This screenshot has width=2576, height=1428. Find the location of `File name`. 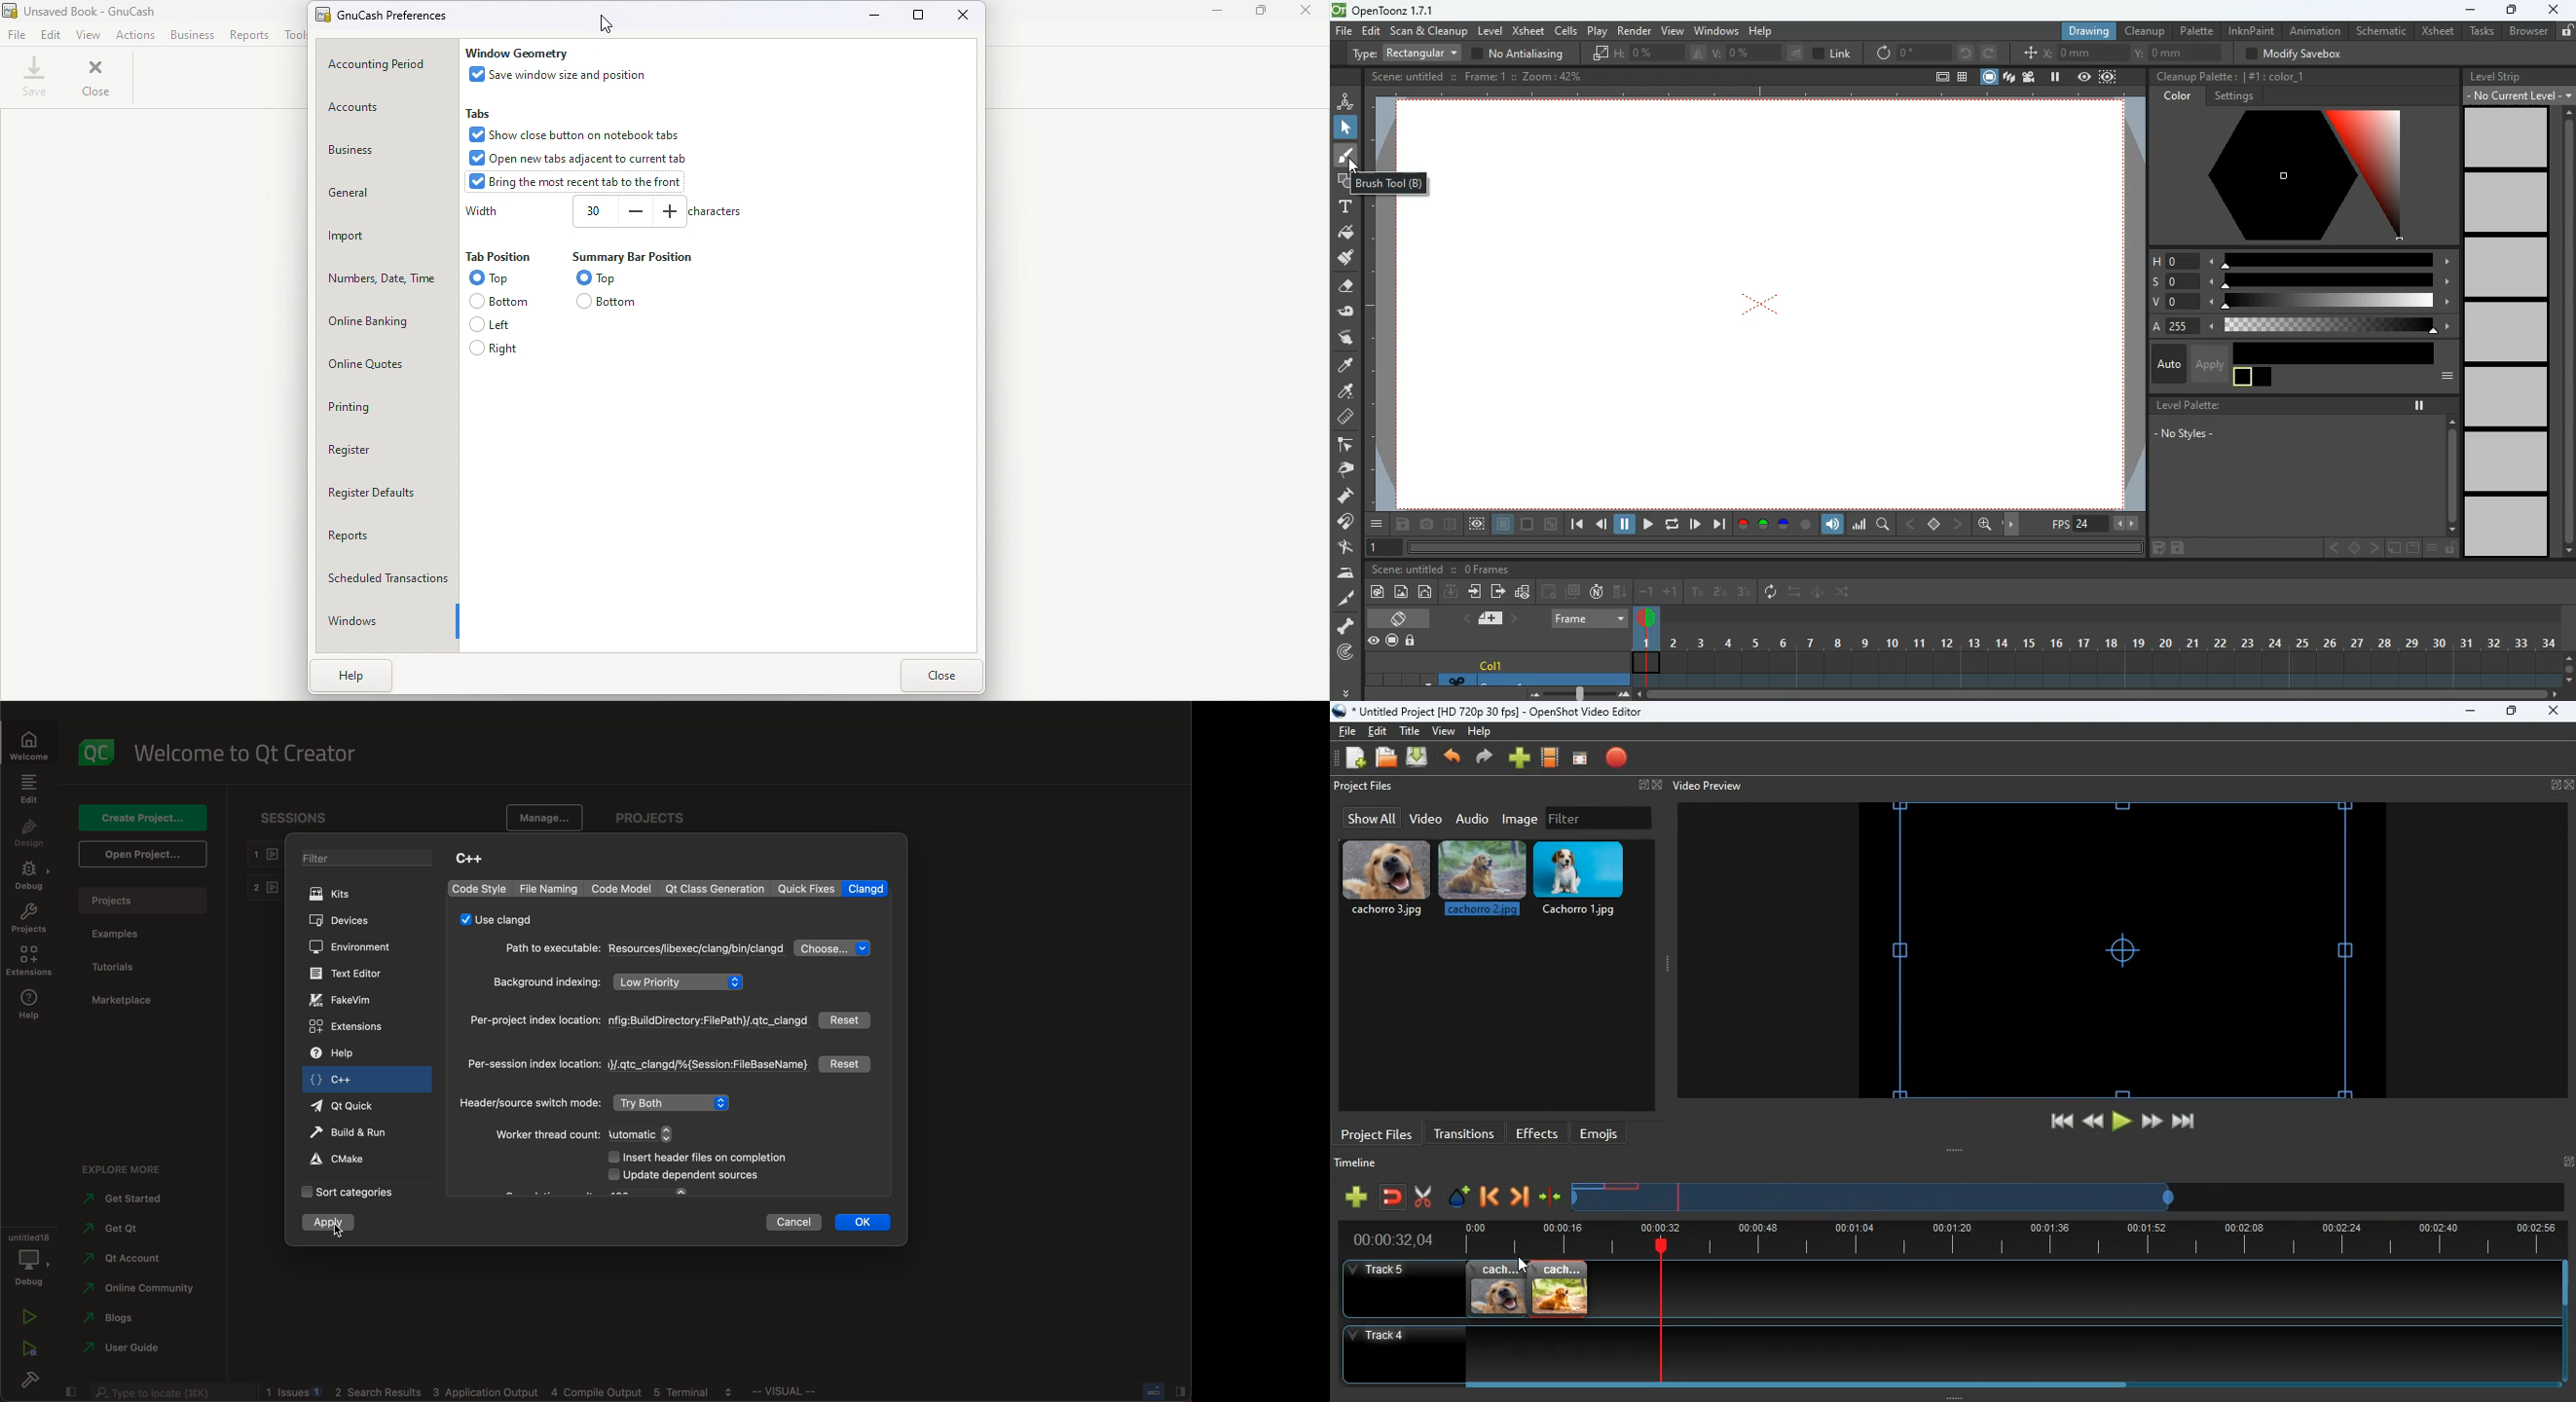

File name is located at coordinates (99, 12).